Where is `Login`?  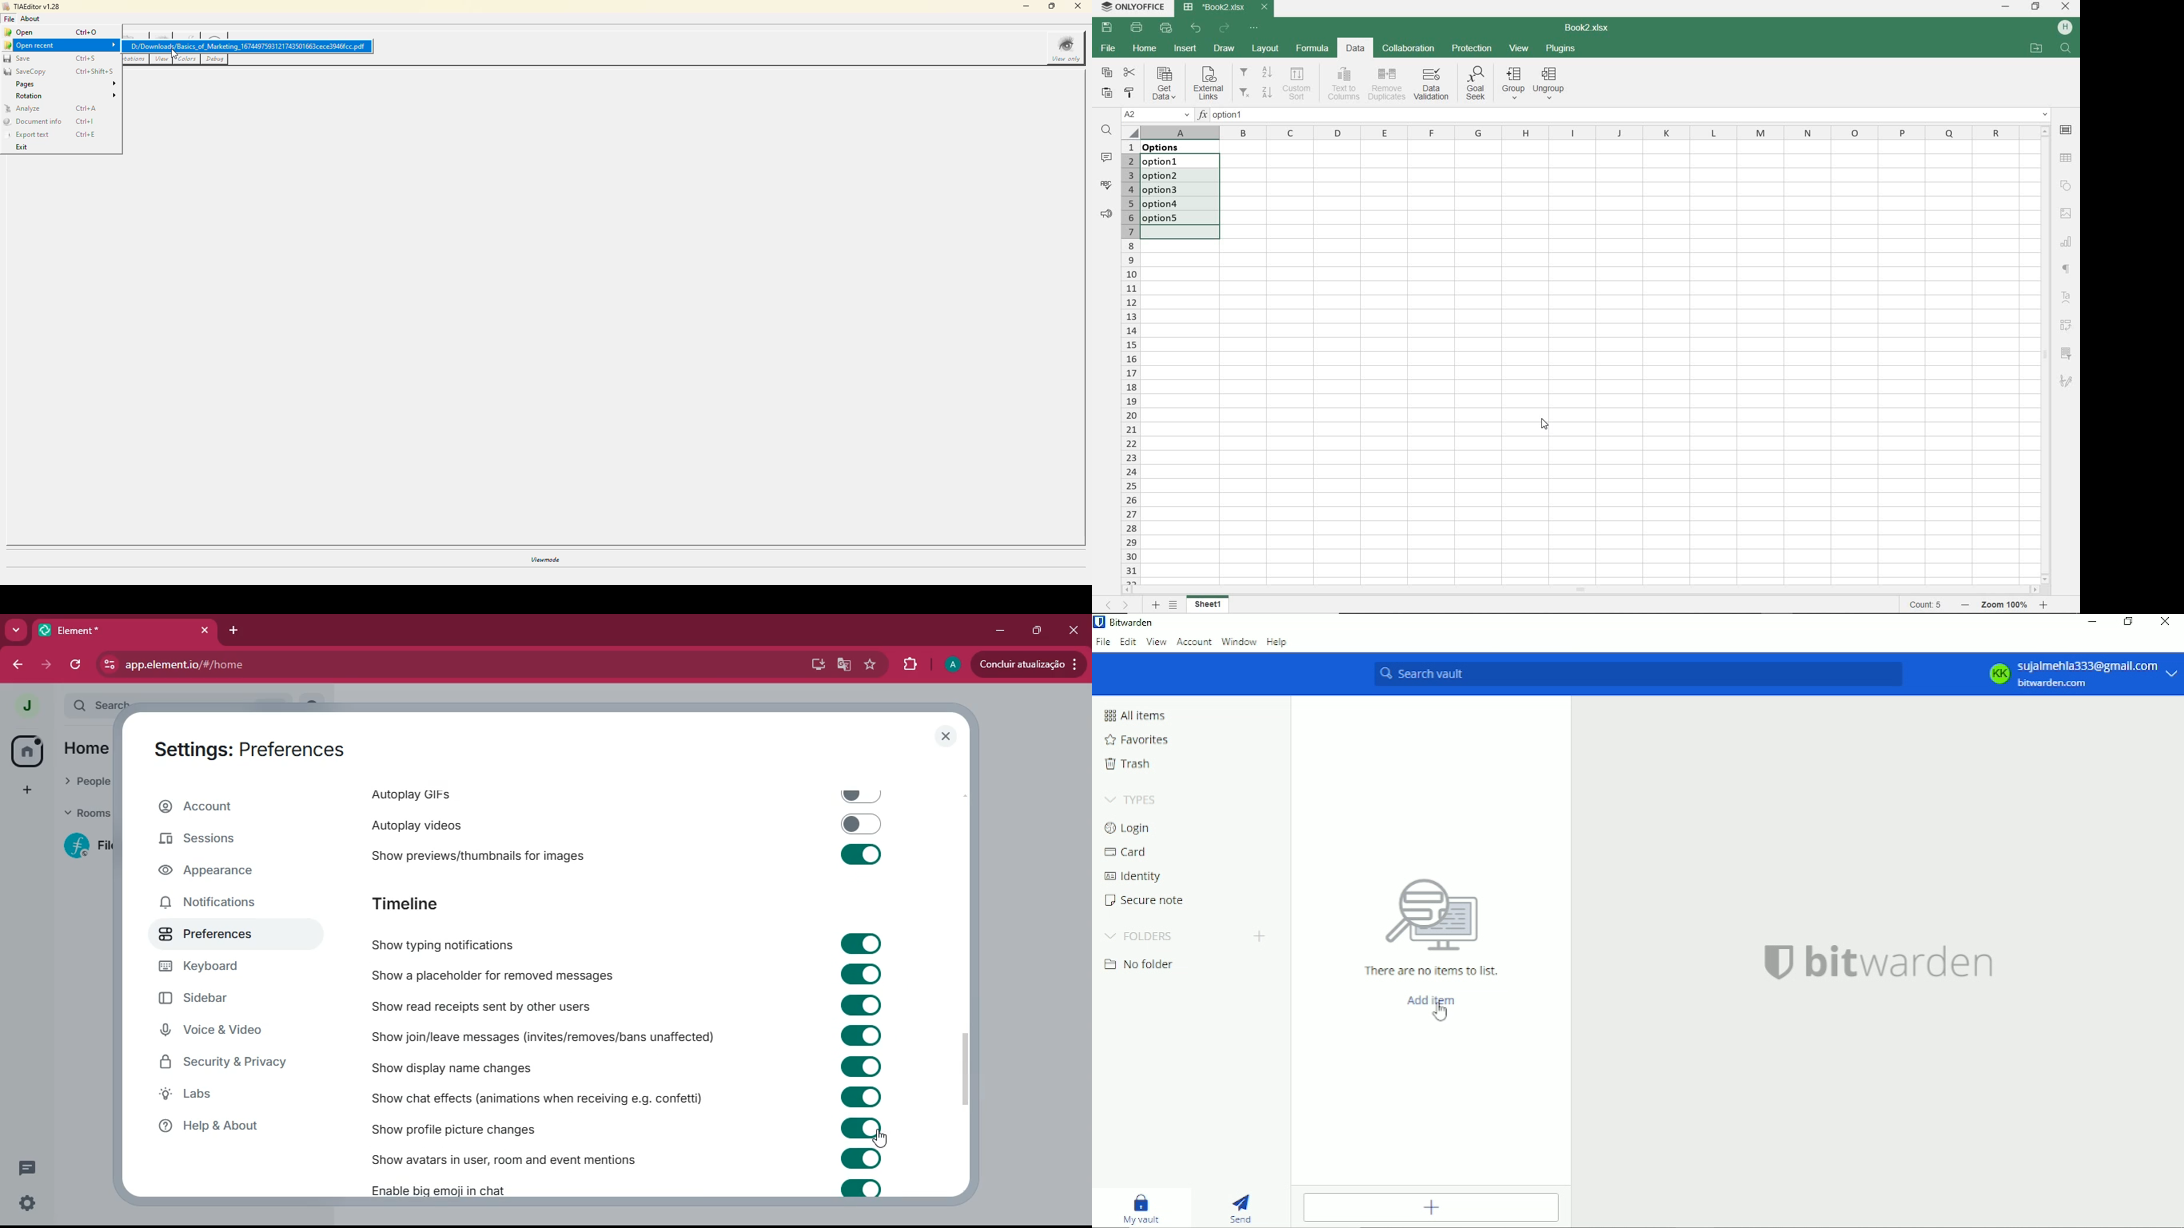
Login is located at coordinates (1127, 829).